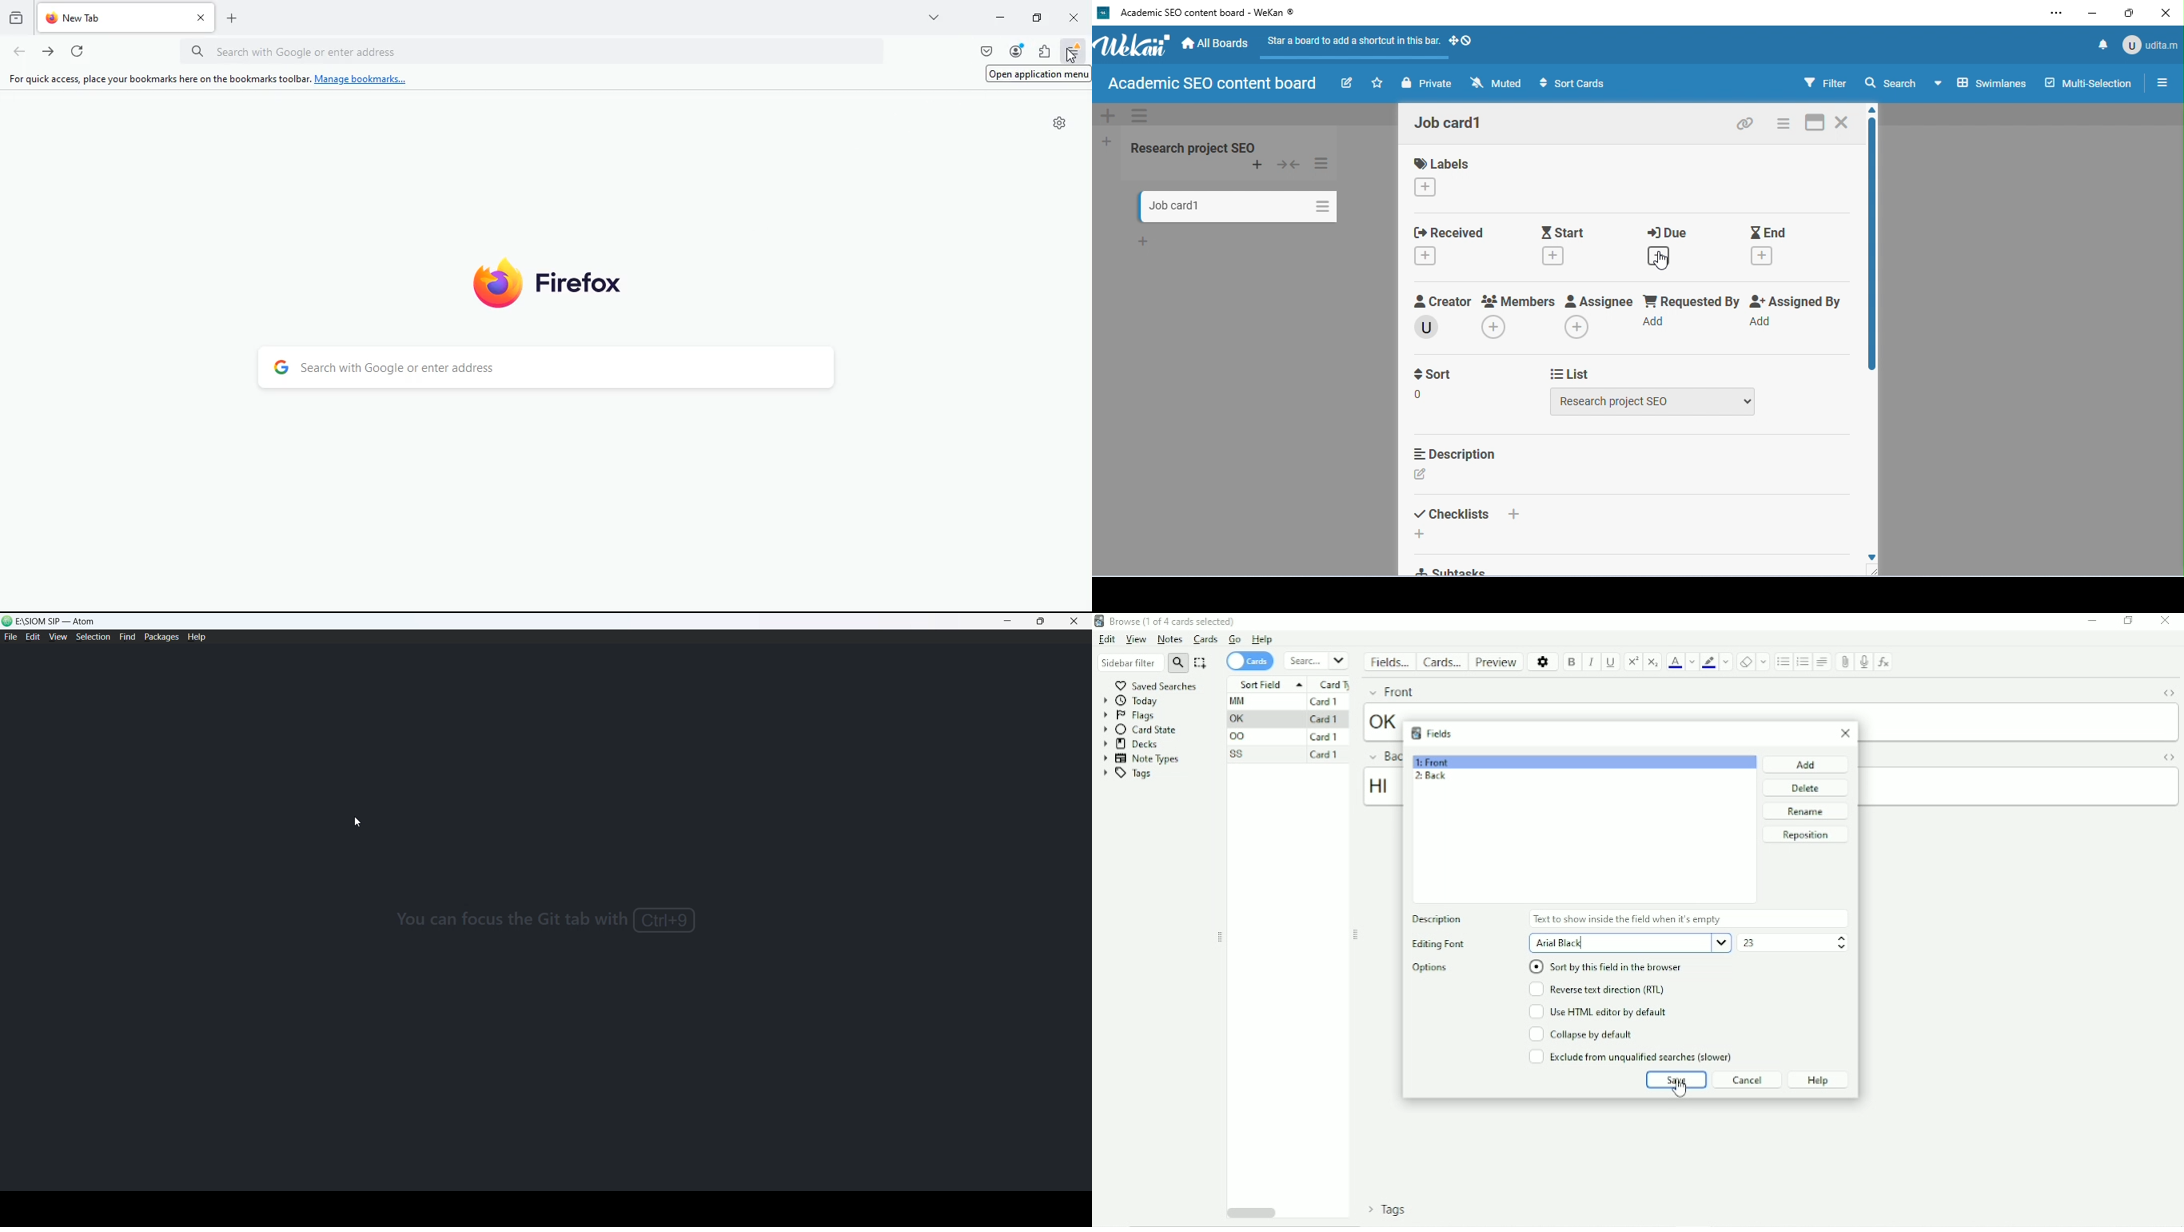 This screenshot has width=2184, height=1232. I want to click on Card state, so click(1142, 729).